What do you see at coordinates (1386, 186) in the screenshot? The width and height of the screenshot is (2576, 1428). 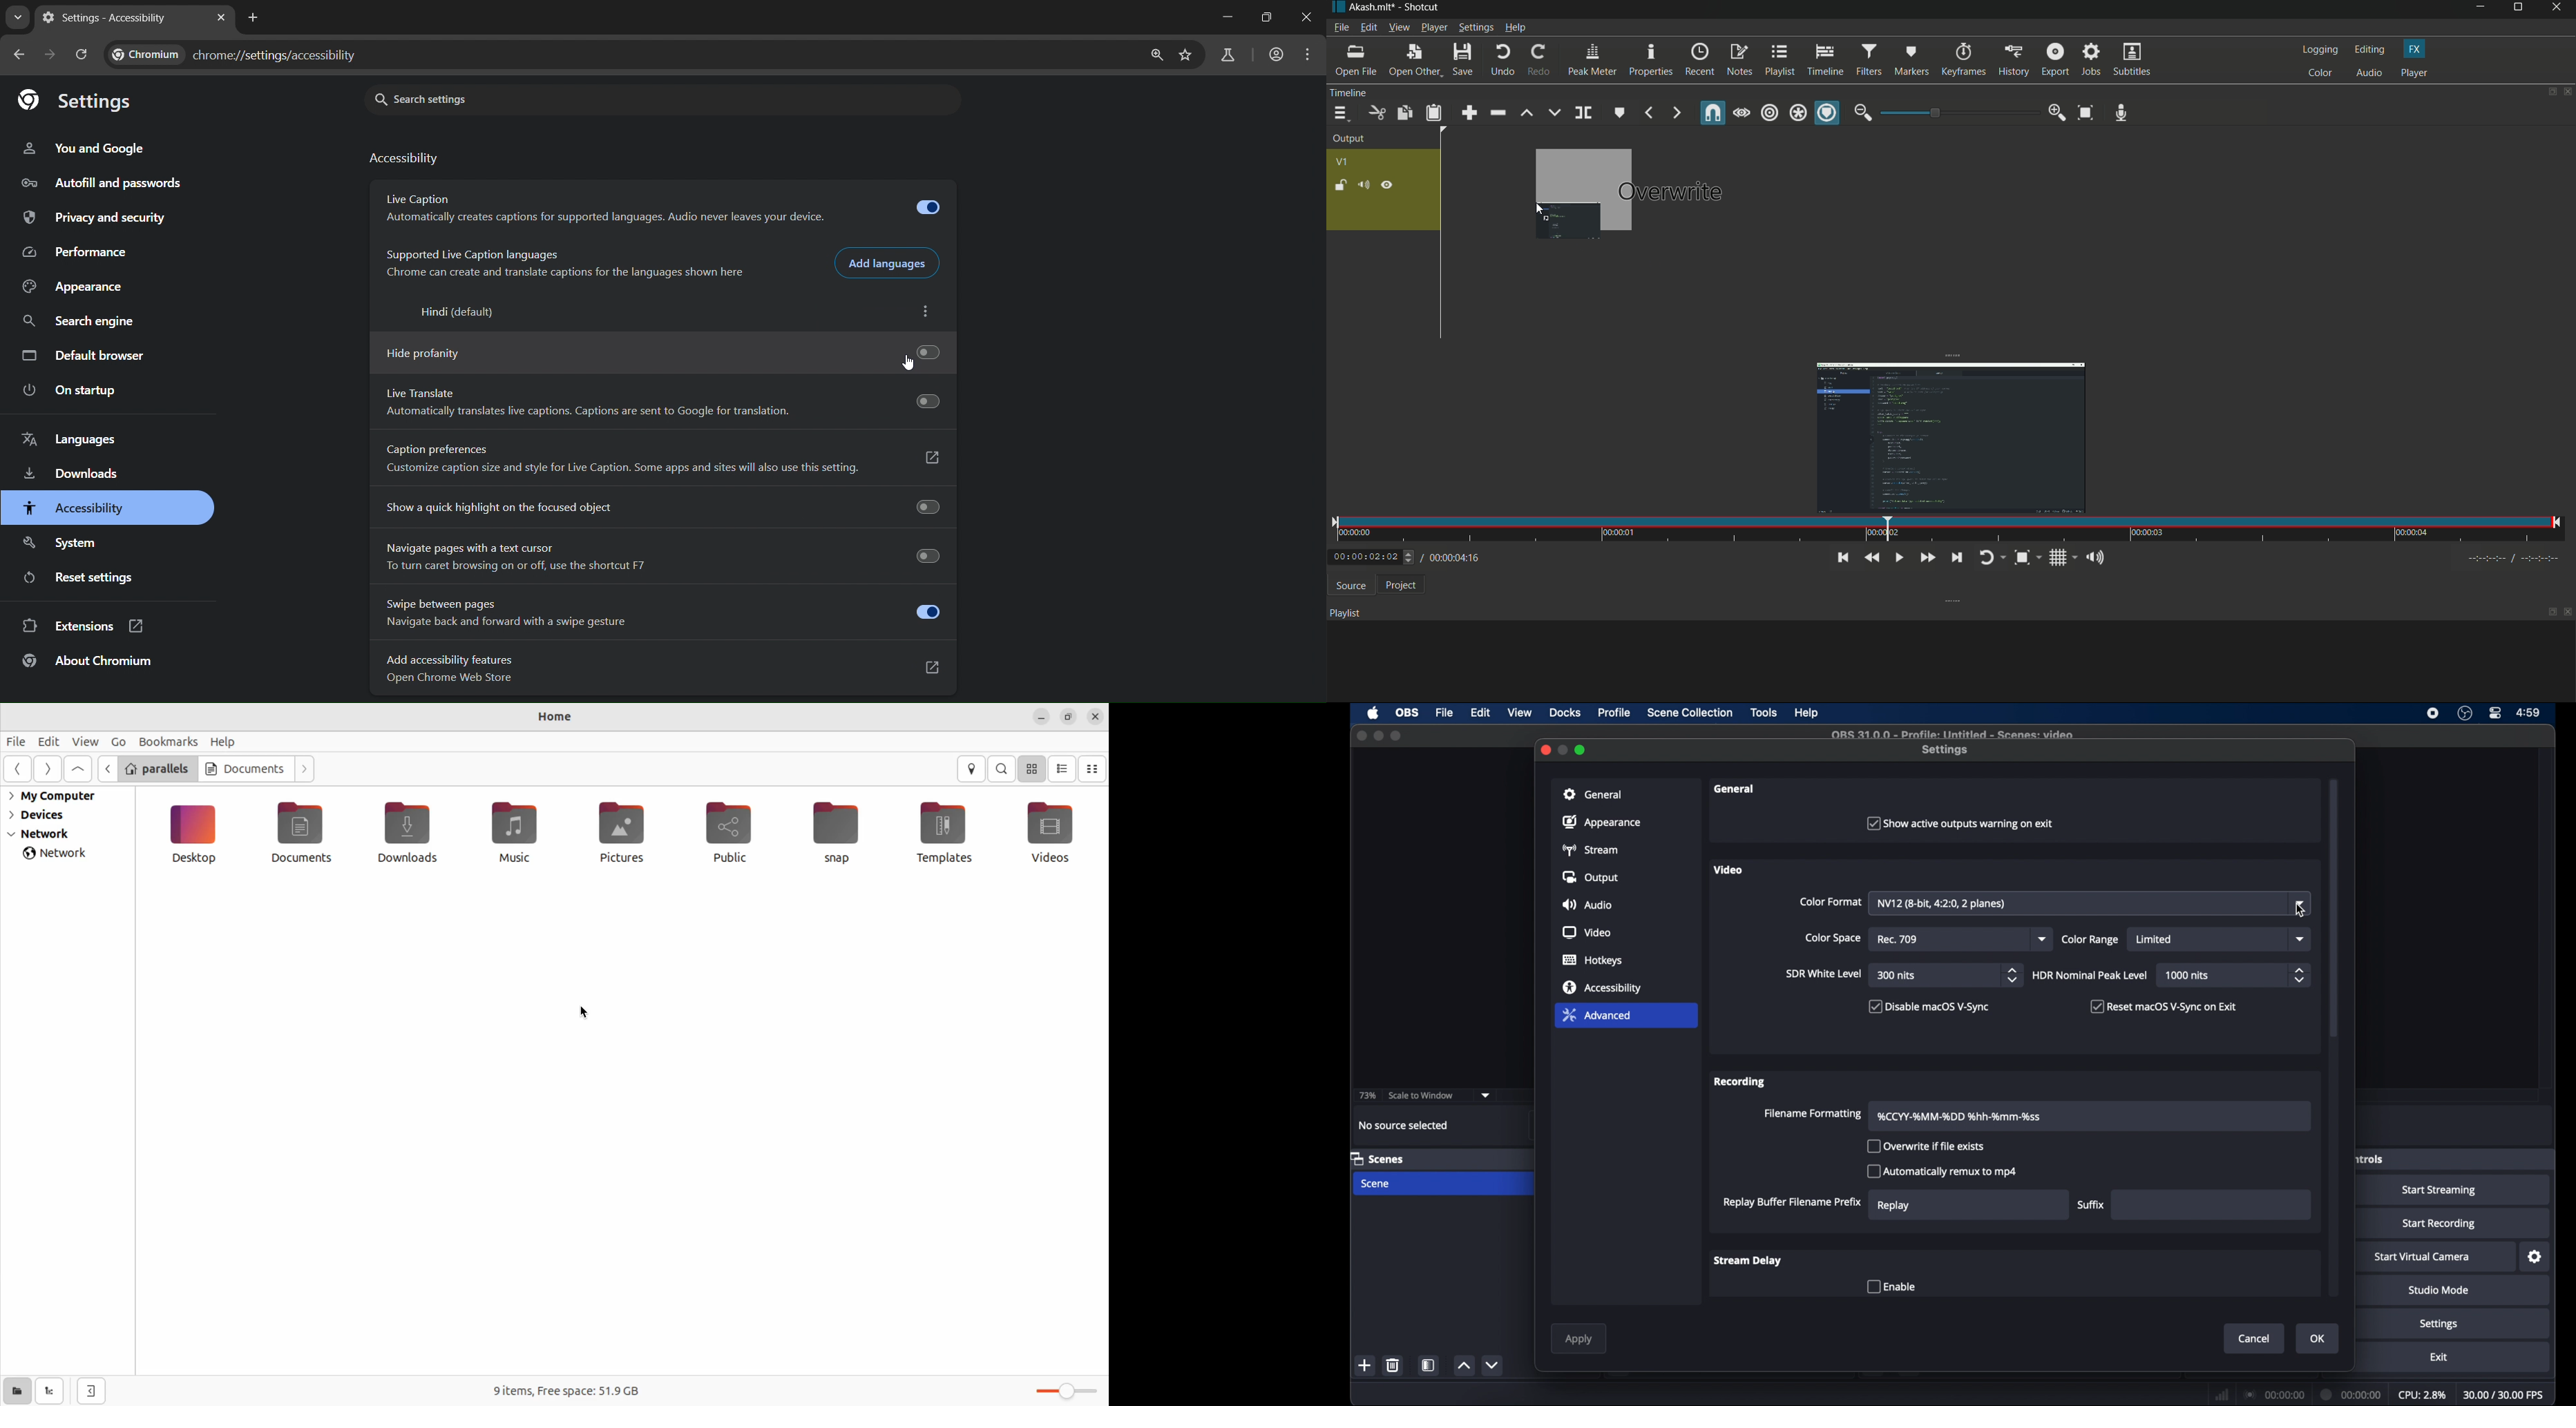 I see `hide` at bounding box center [1386, 186].